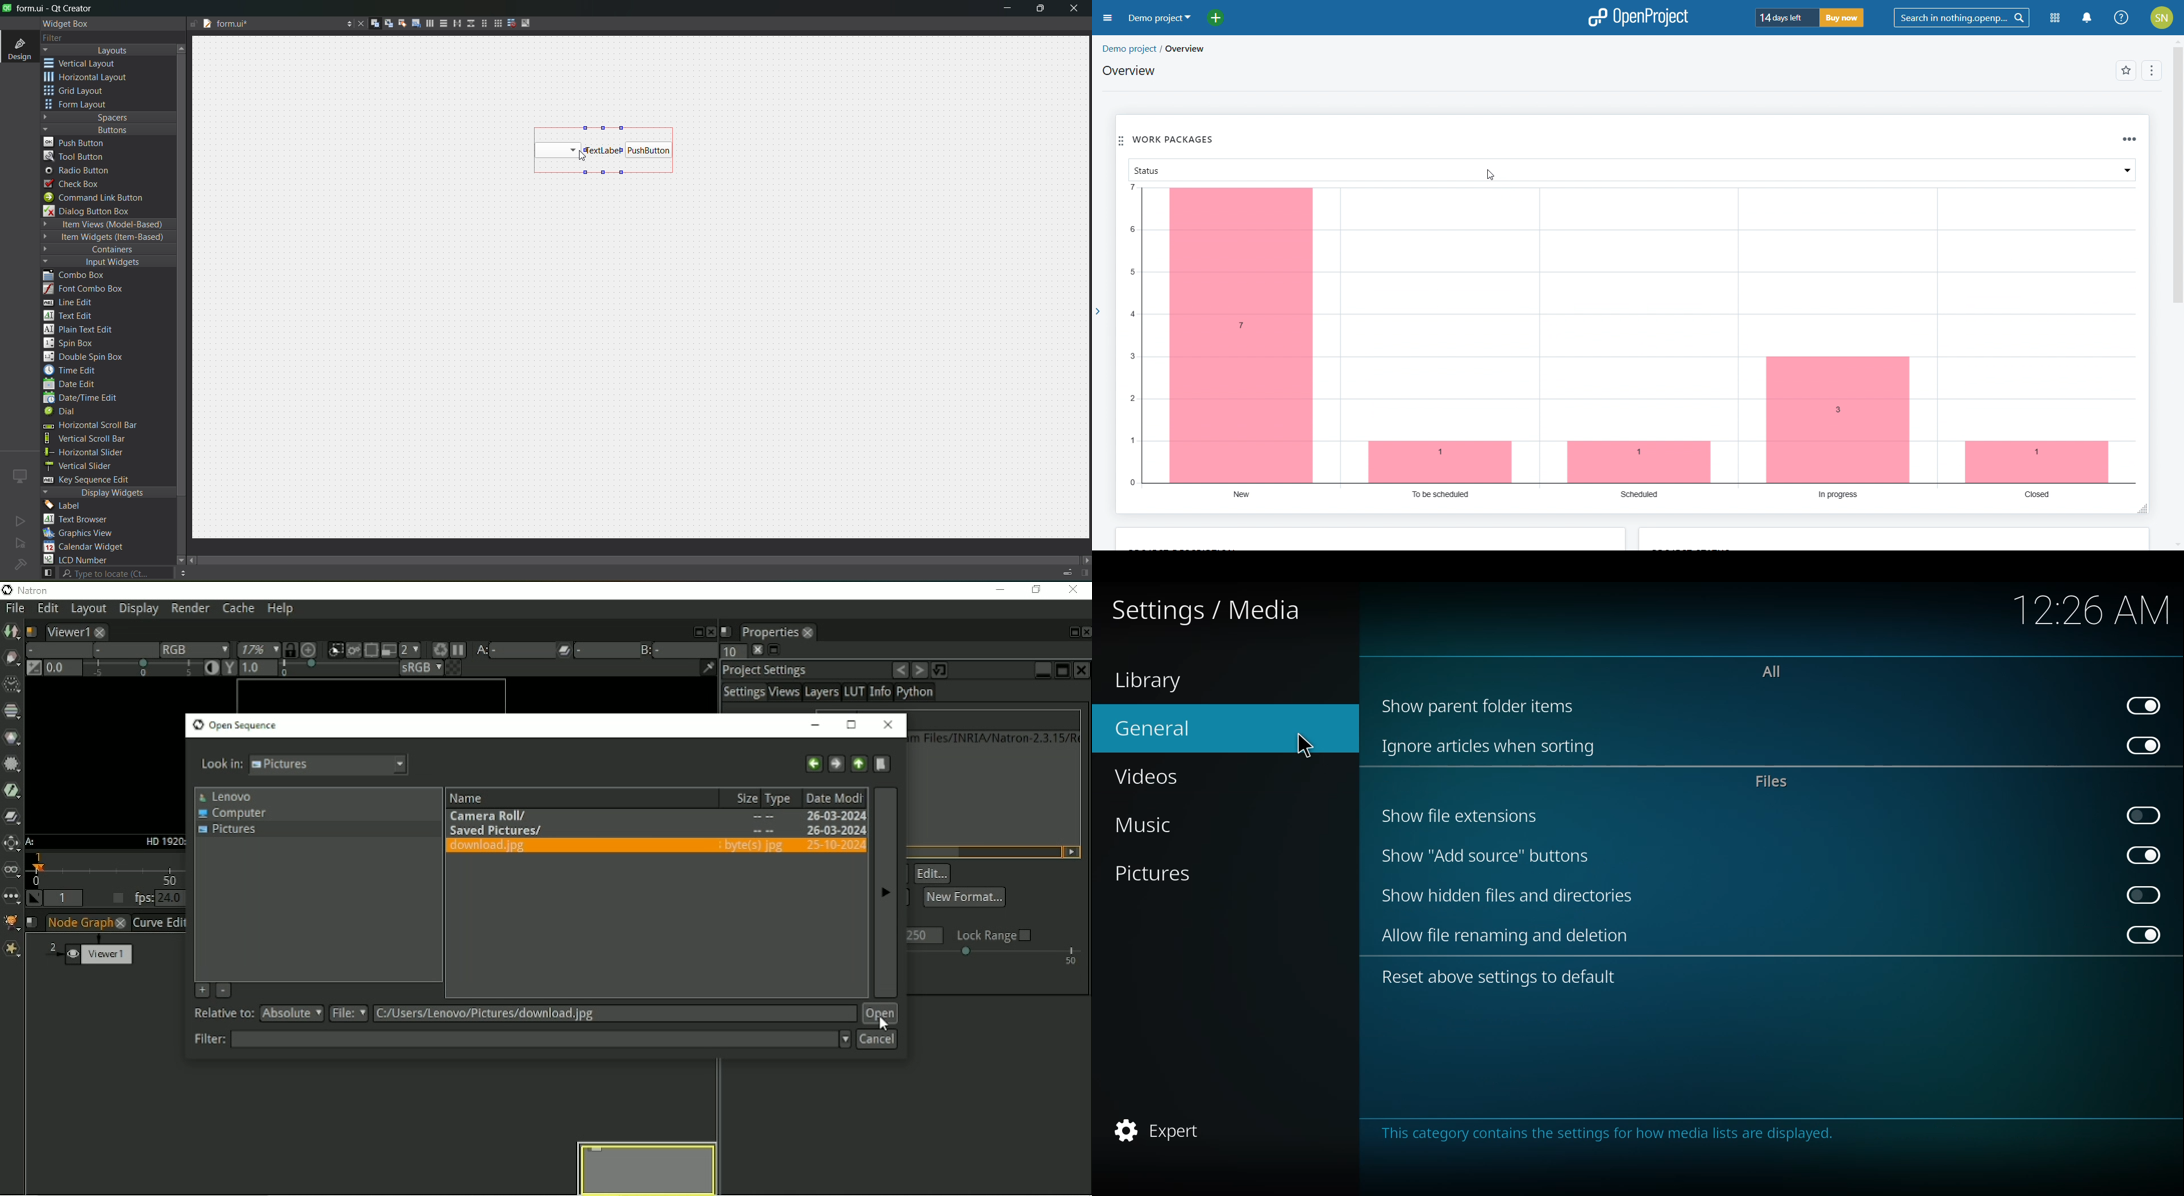 The height and width of the screenshot is (1204, 2184). What do you see at coordinates (1154, 775) in the screenshot?
I see `videos` at bounding box center [1154, 775].